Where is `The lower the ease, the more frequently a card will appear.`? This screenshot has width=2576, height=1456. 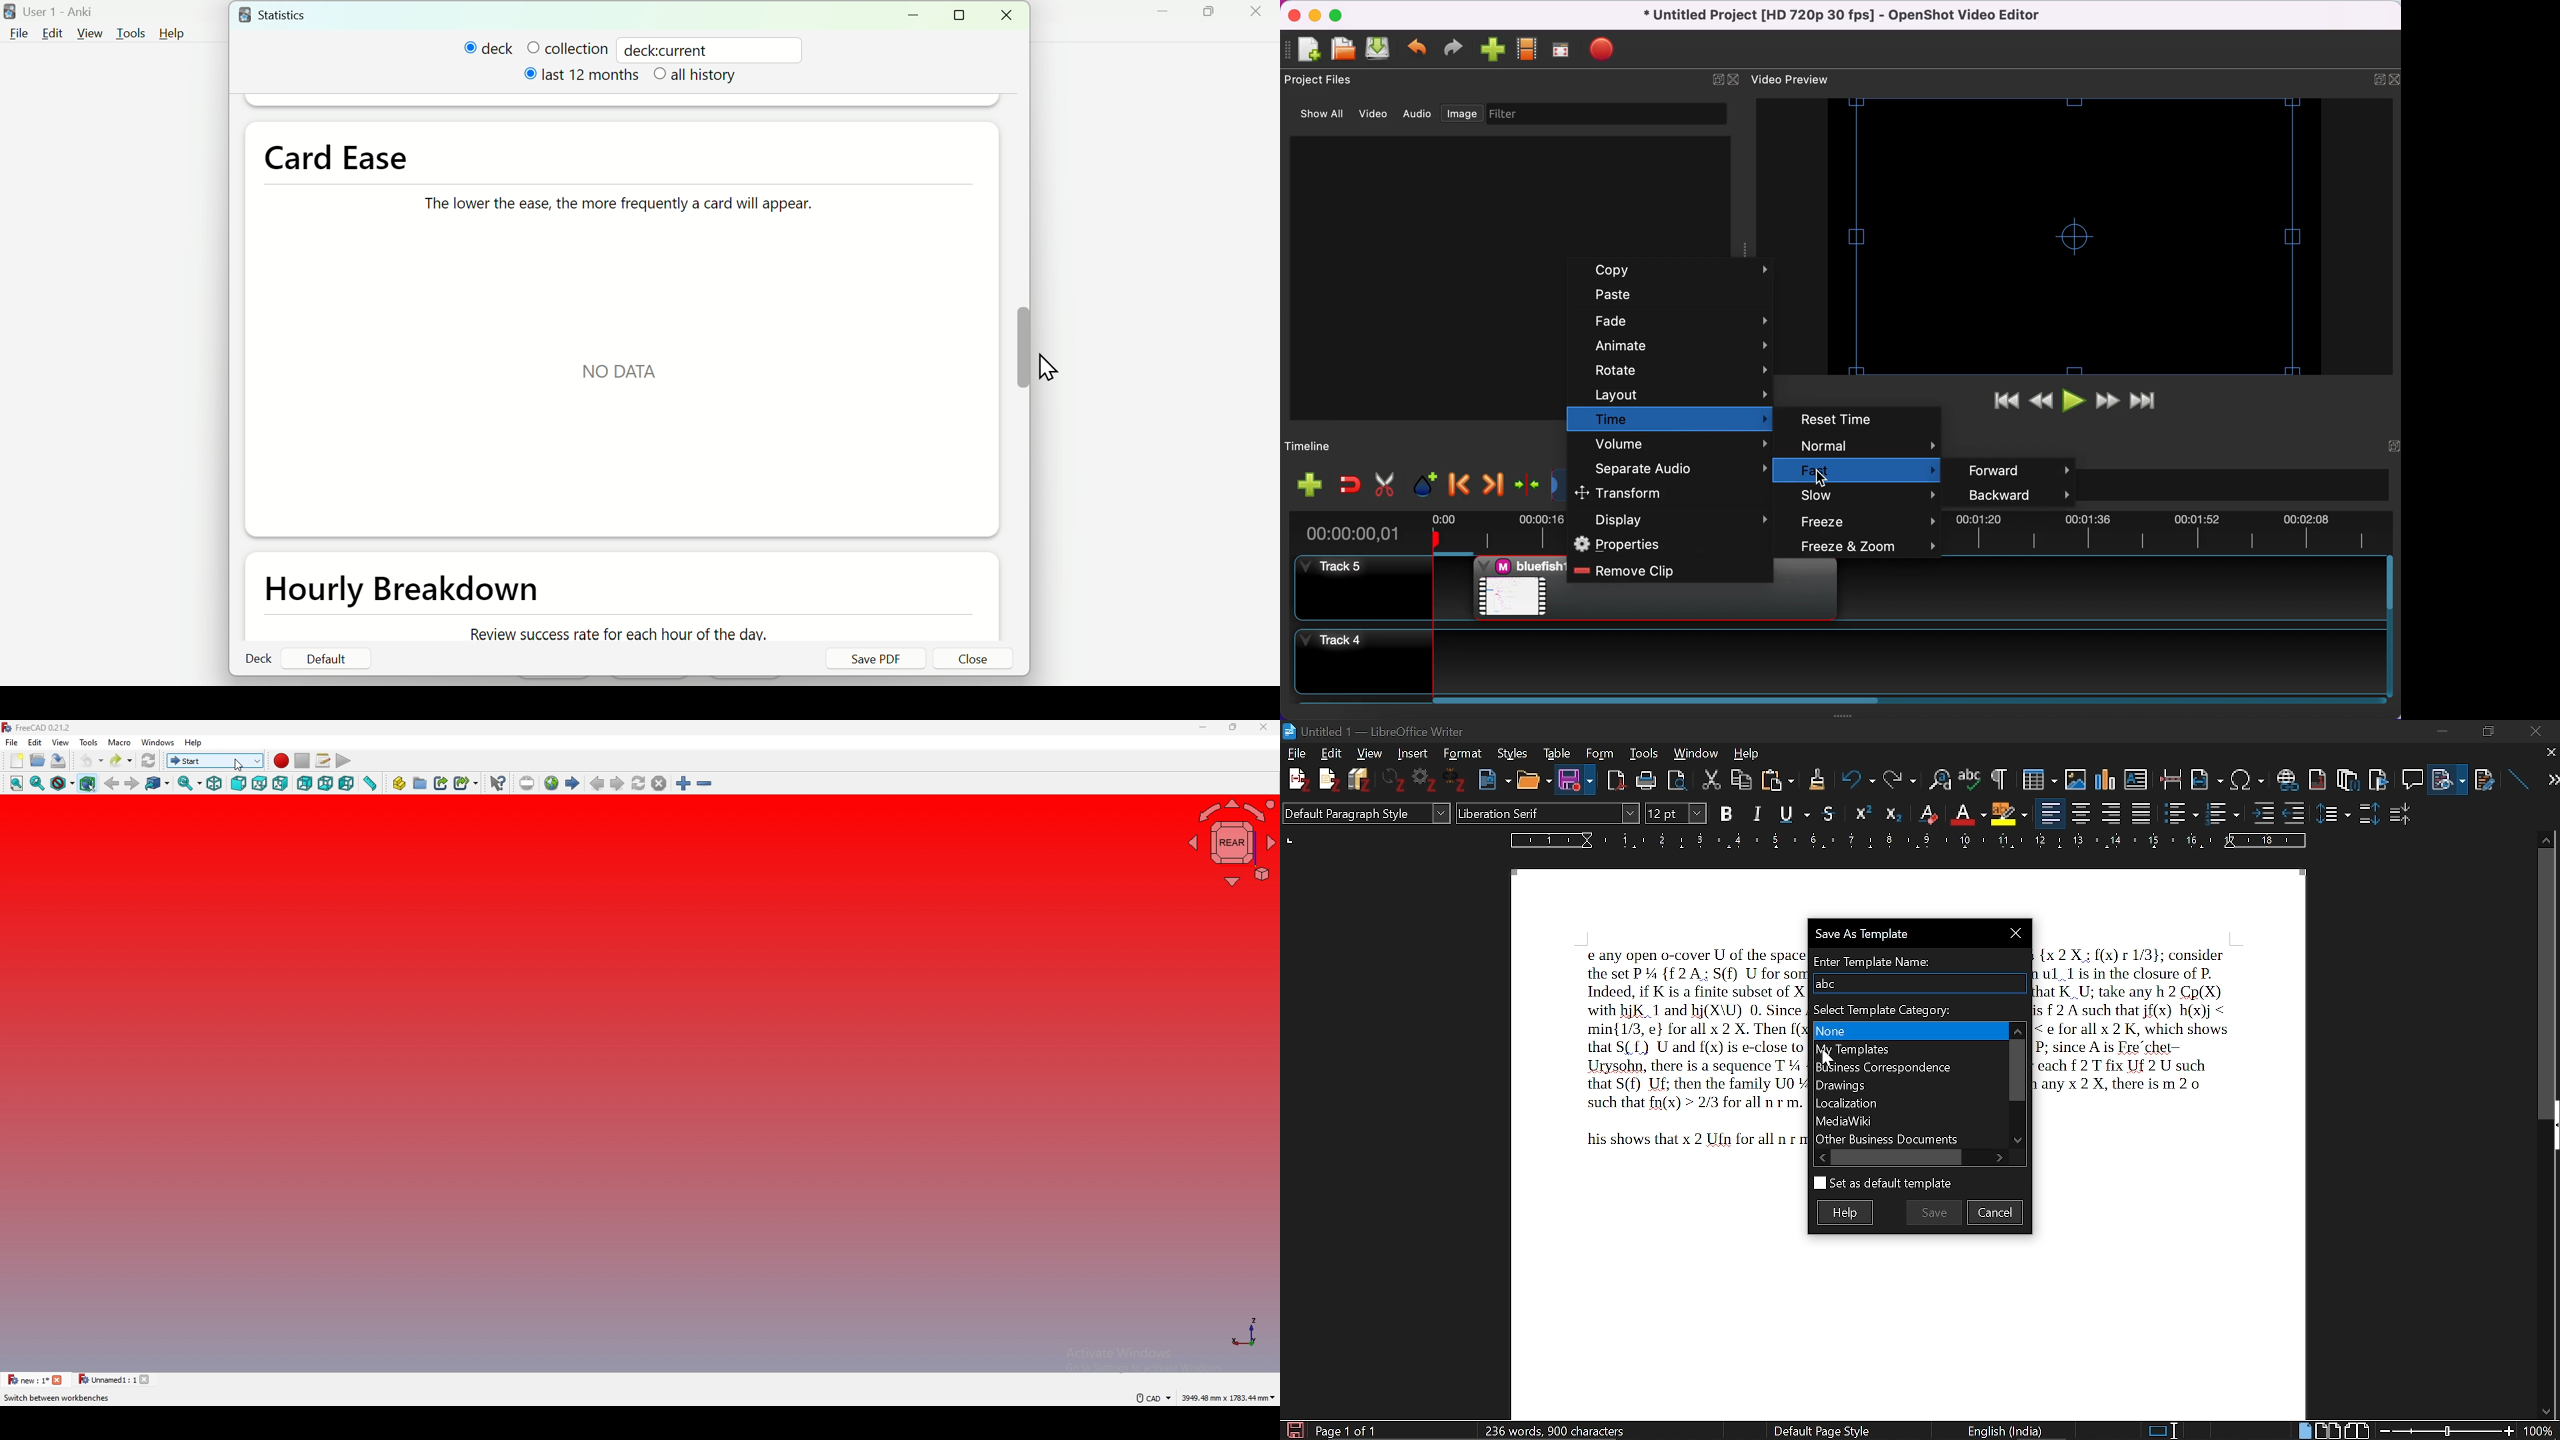
The lower the ease, the more frequently a card will appear. is located at coordinates (613, 199).